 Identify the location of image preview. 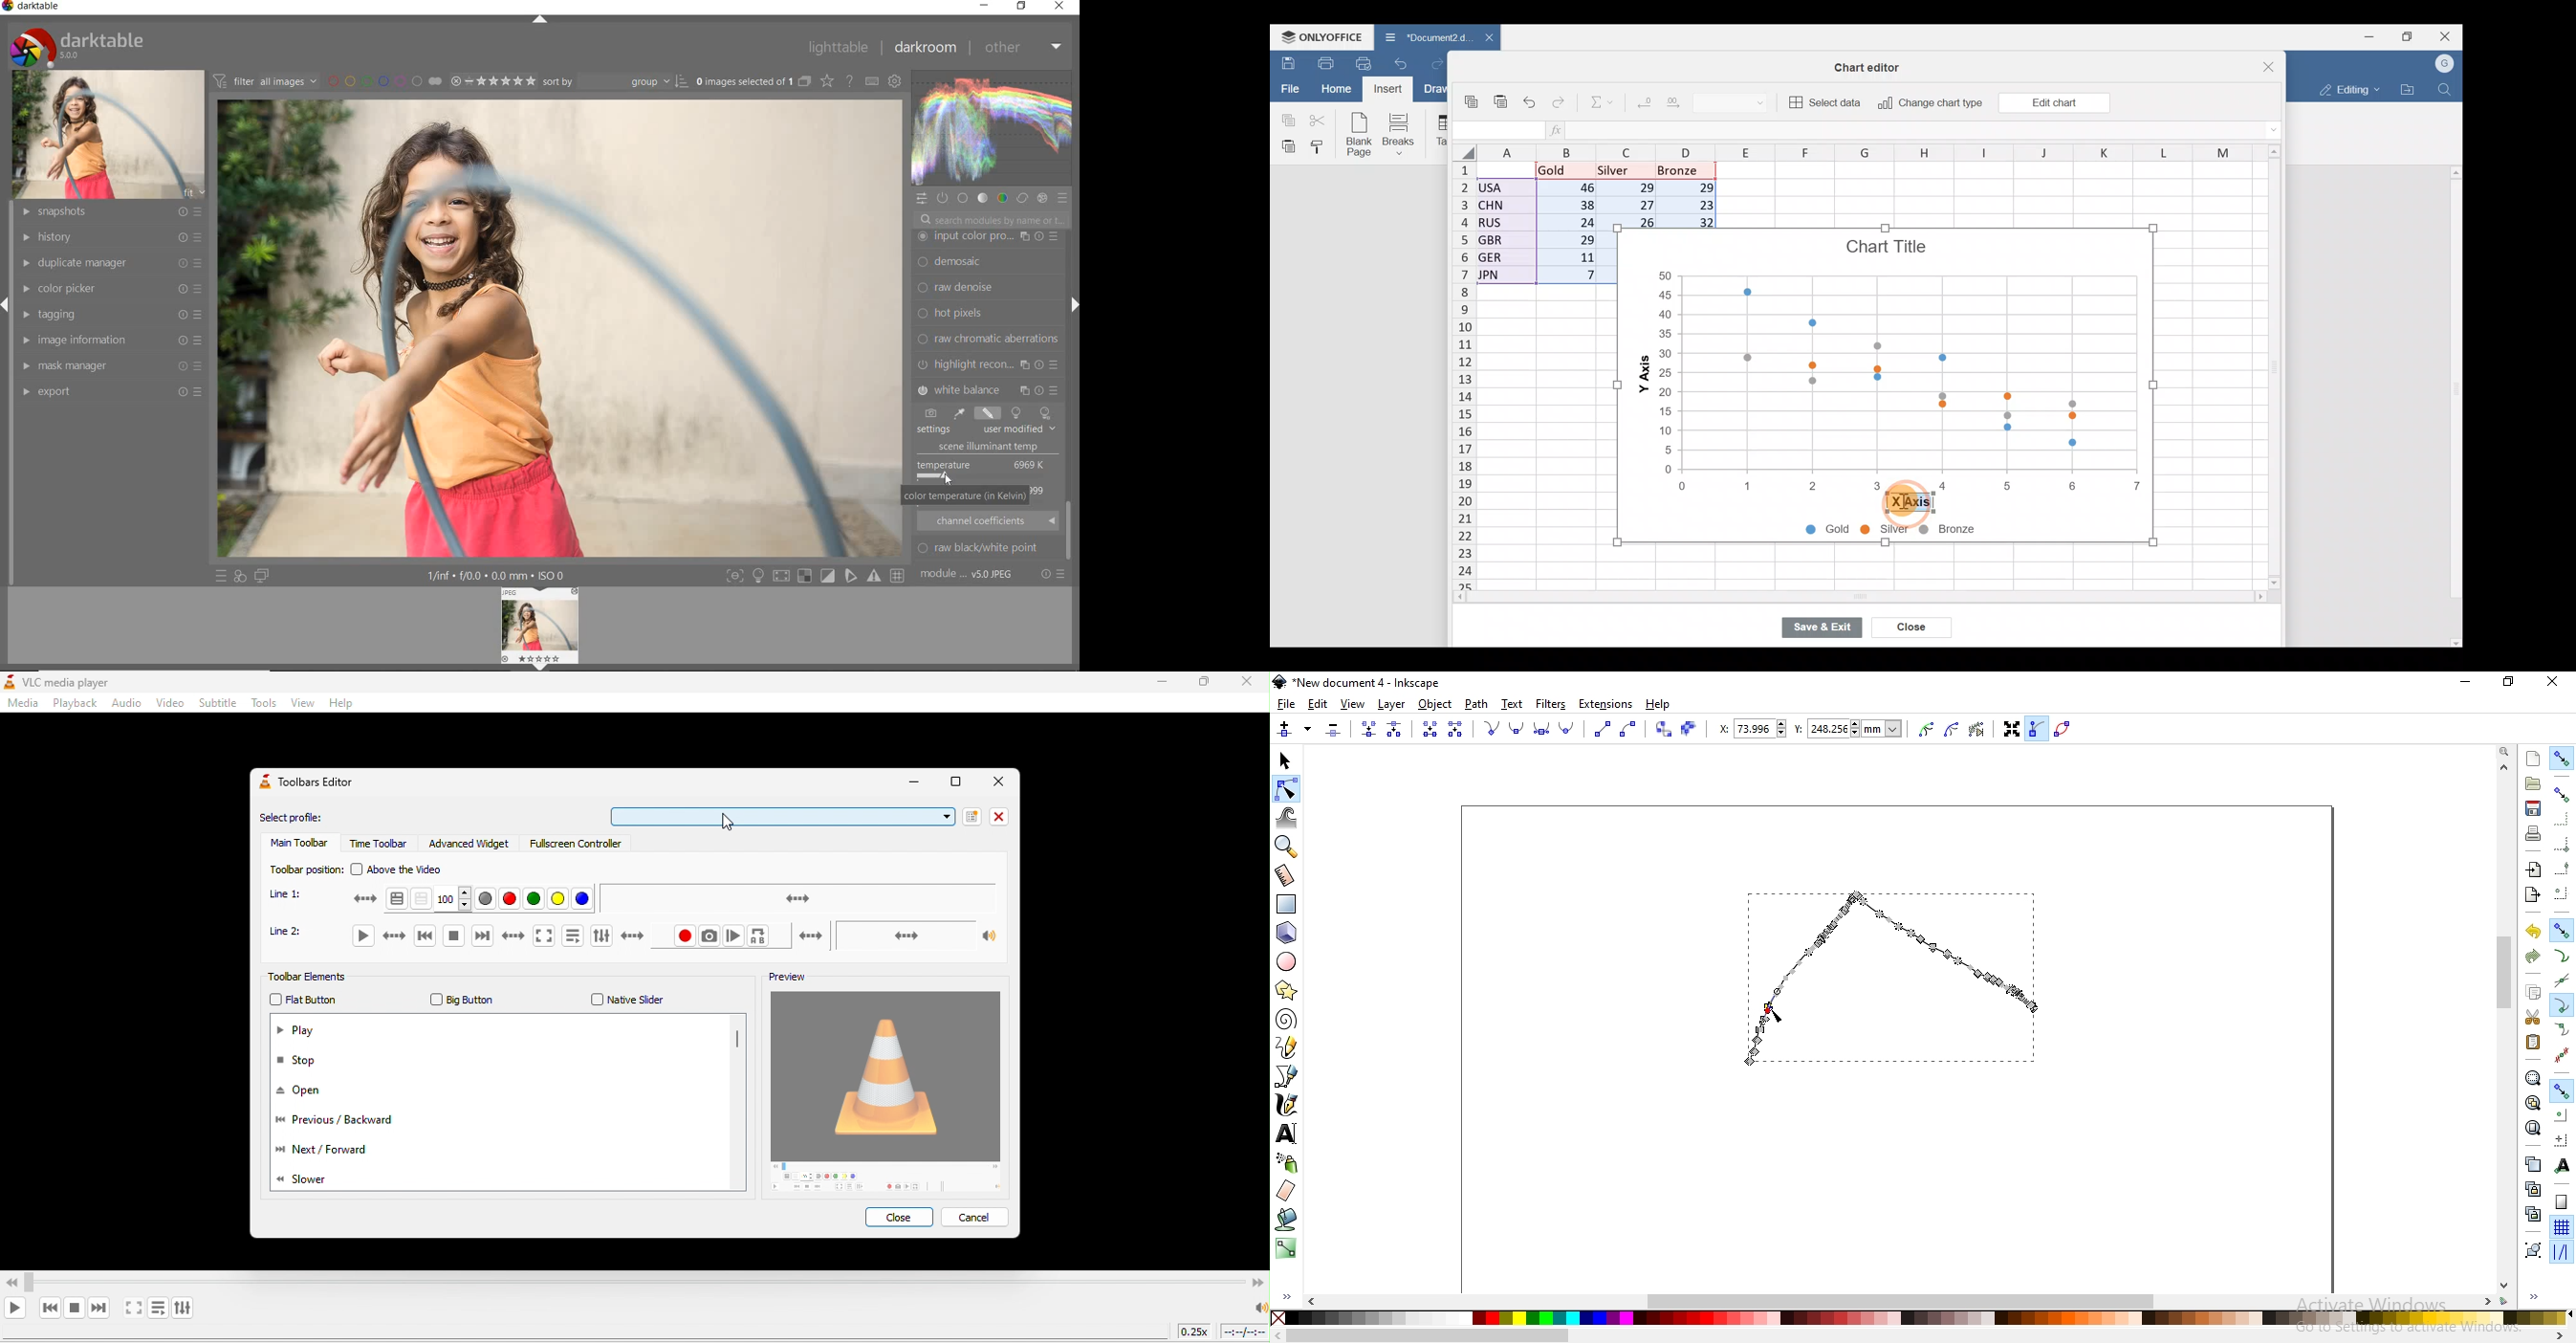
(541, 629).